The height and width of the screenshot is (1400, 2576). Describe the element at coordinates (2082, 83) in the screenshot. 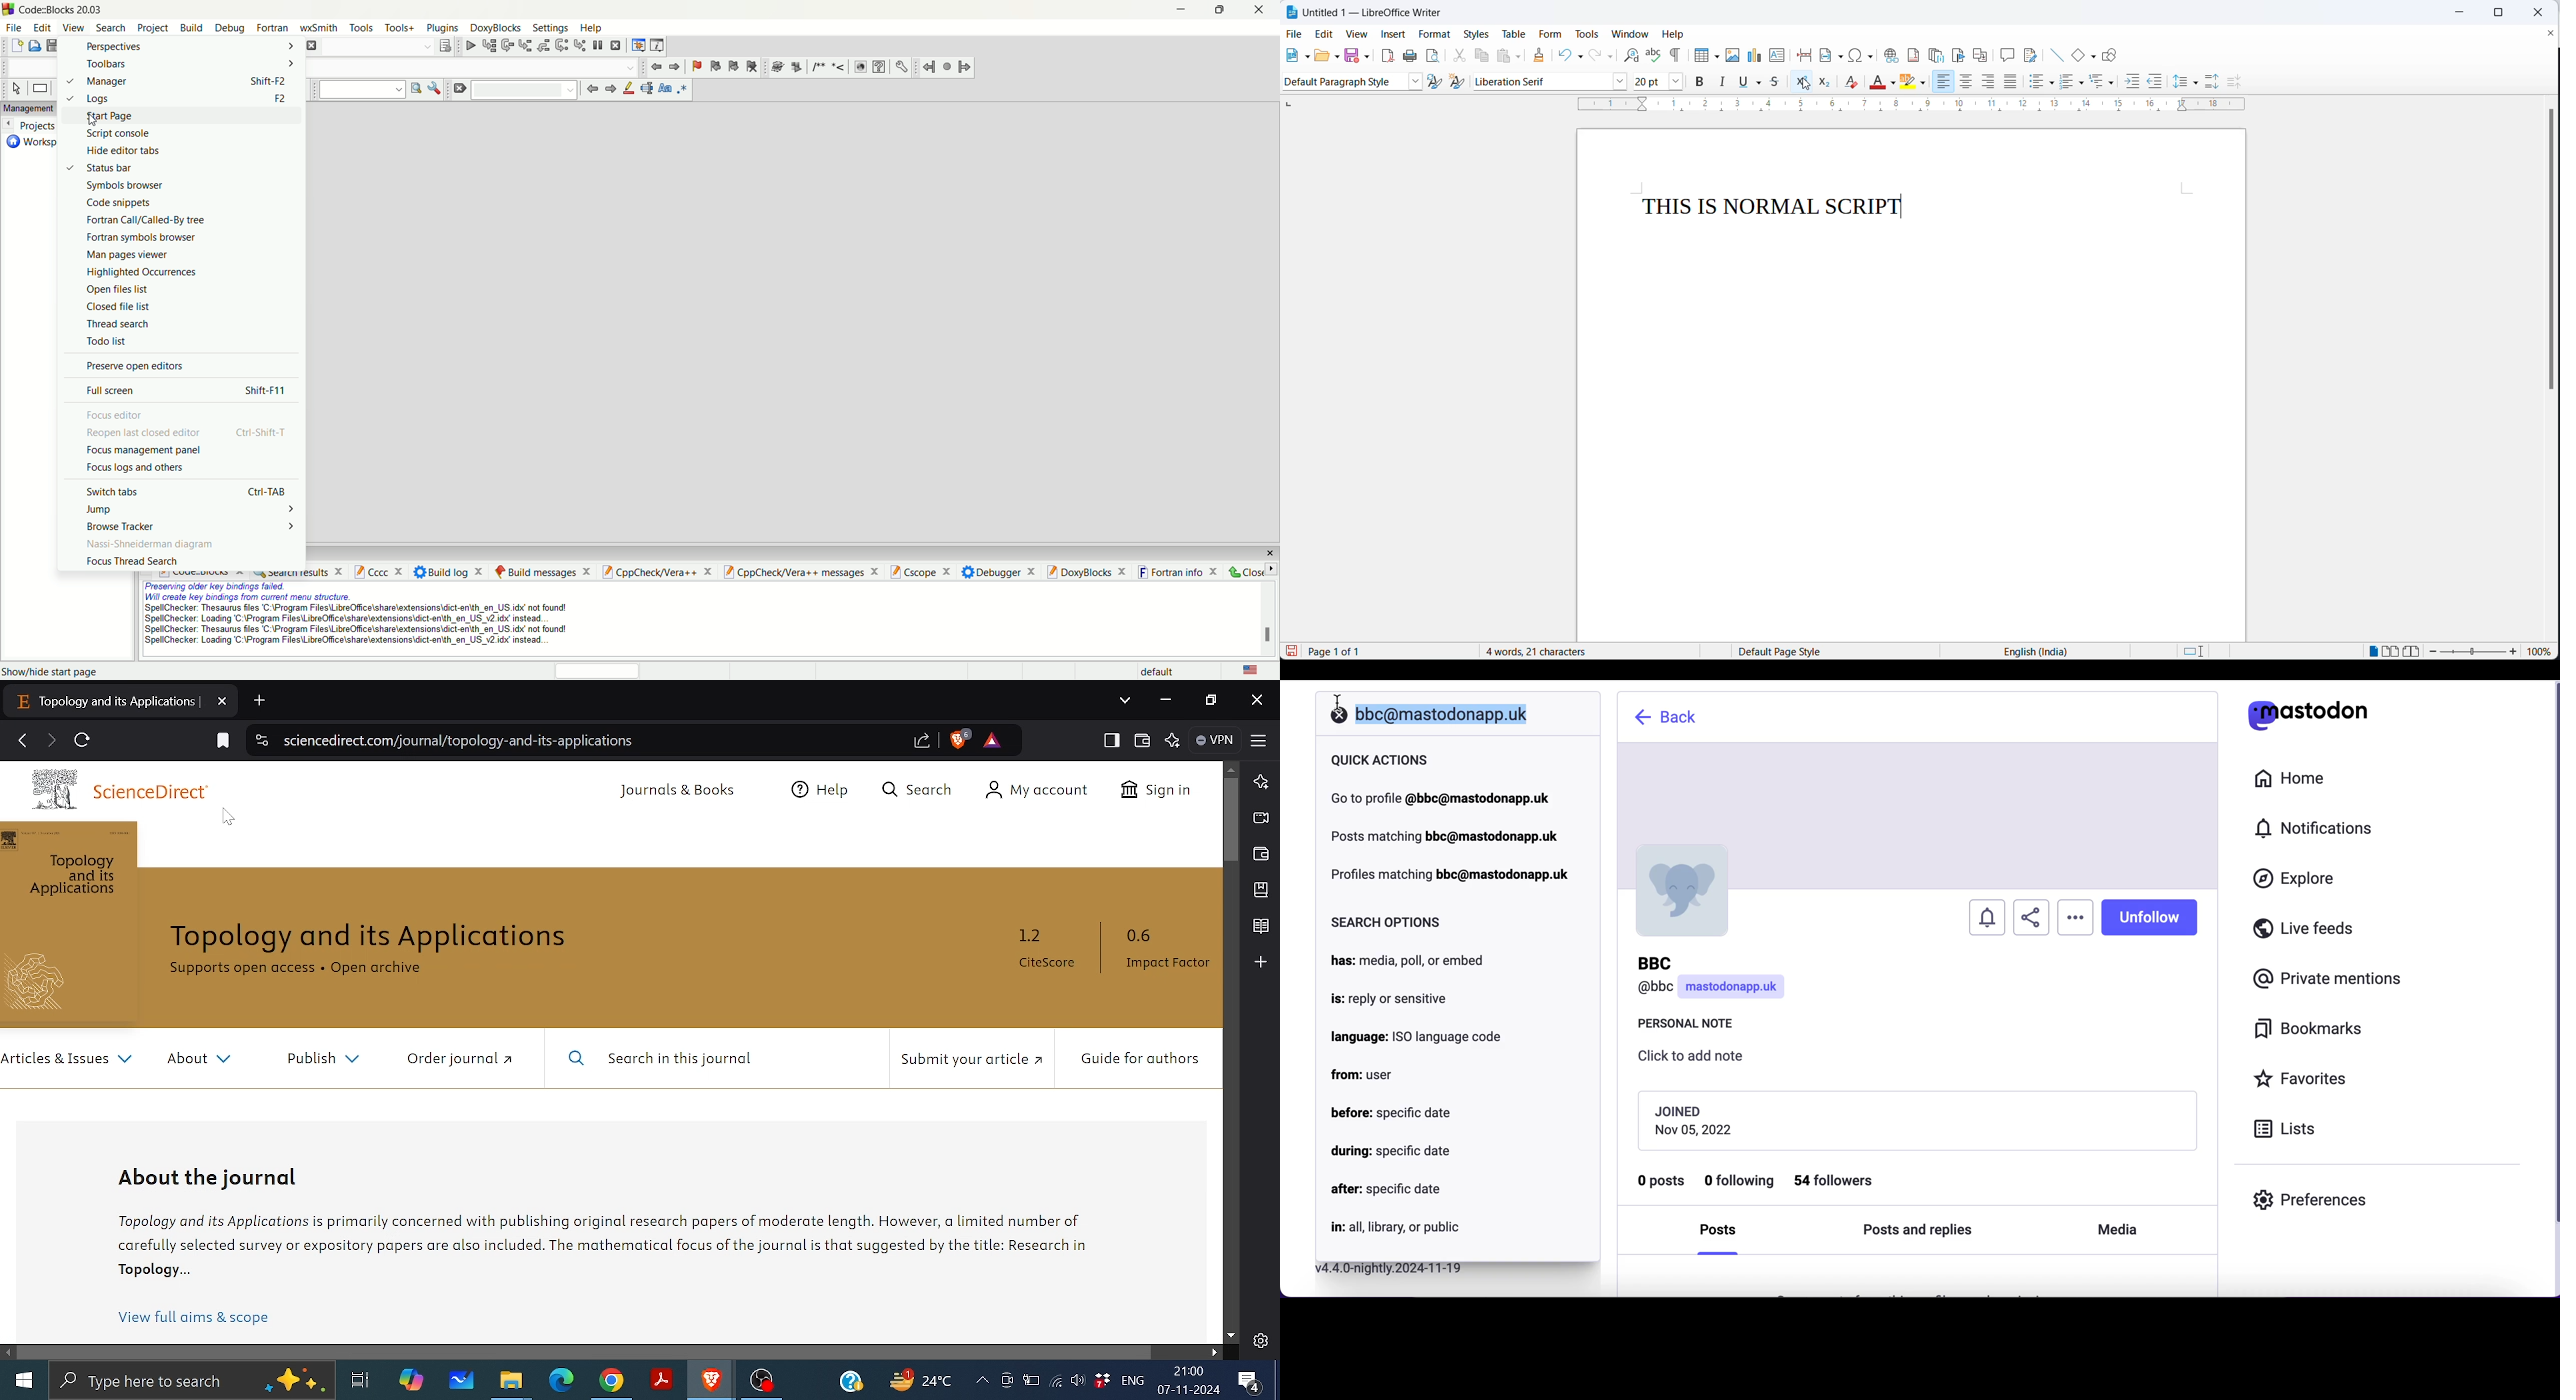

I see `toggle ordered list options` at that location.